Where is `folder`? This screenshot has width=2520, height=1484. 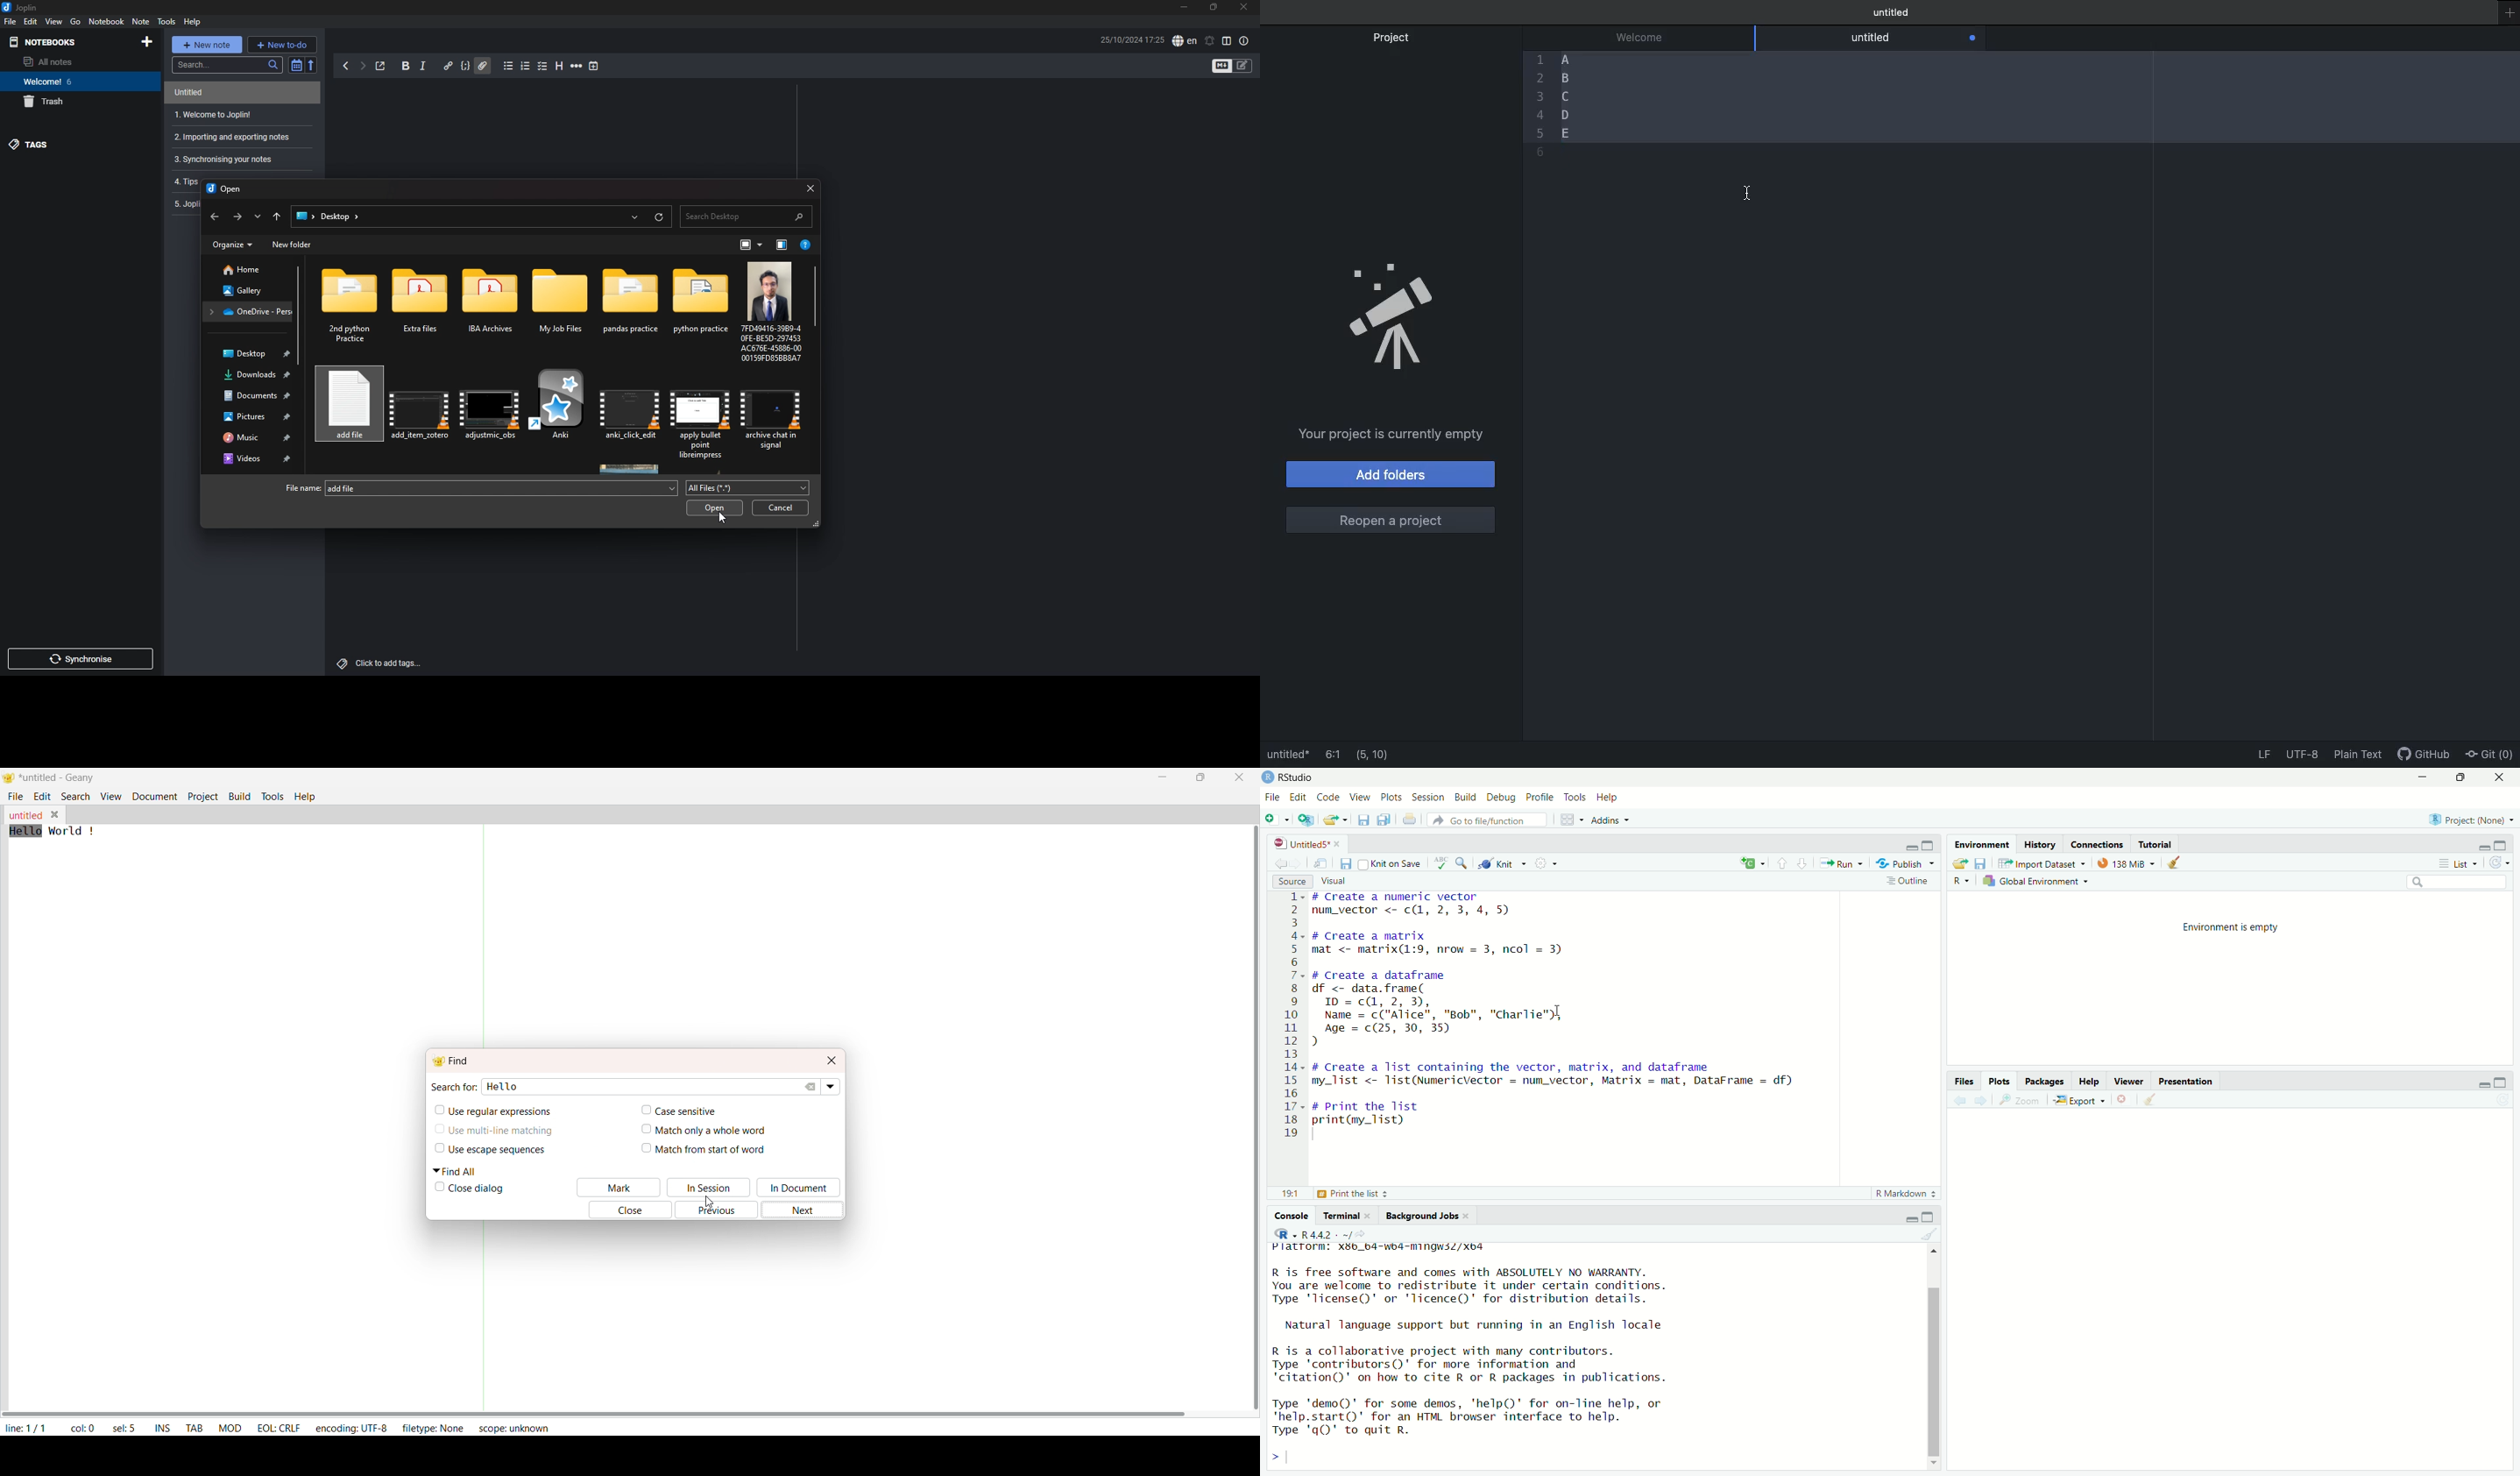
folder is located at coordinates (354, 307).